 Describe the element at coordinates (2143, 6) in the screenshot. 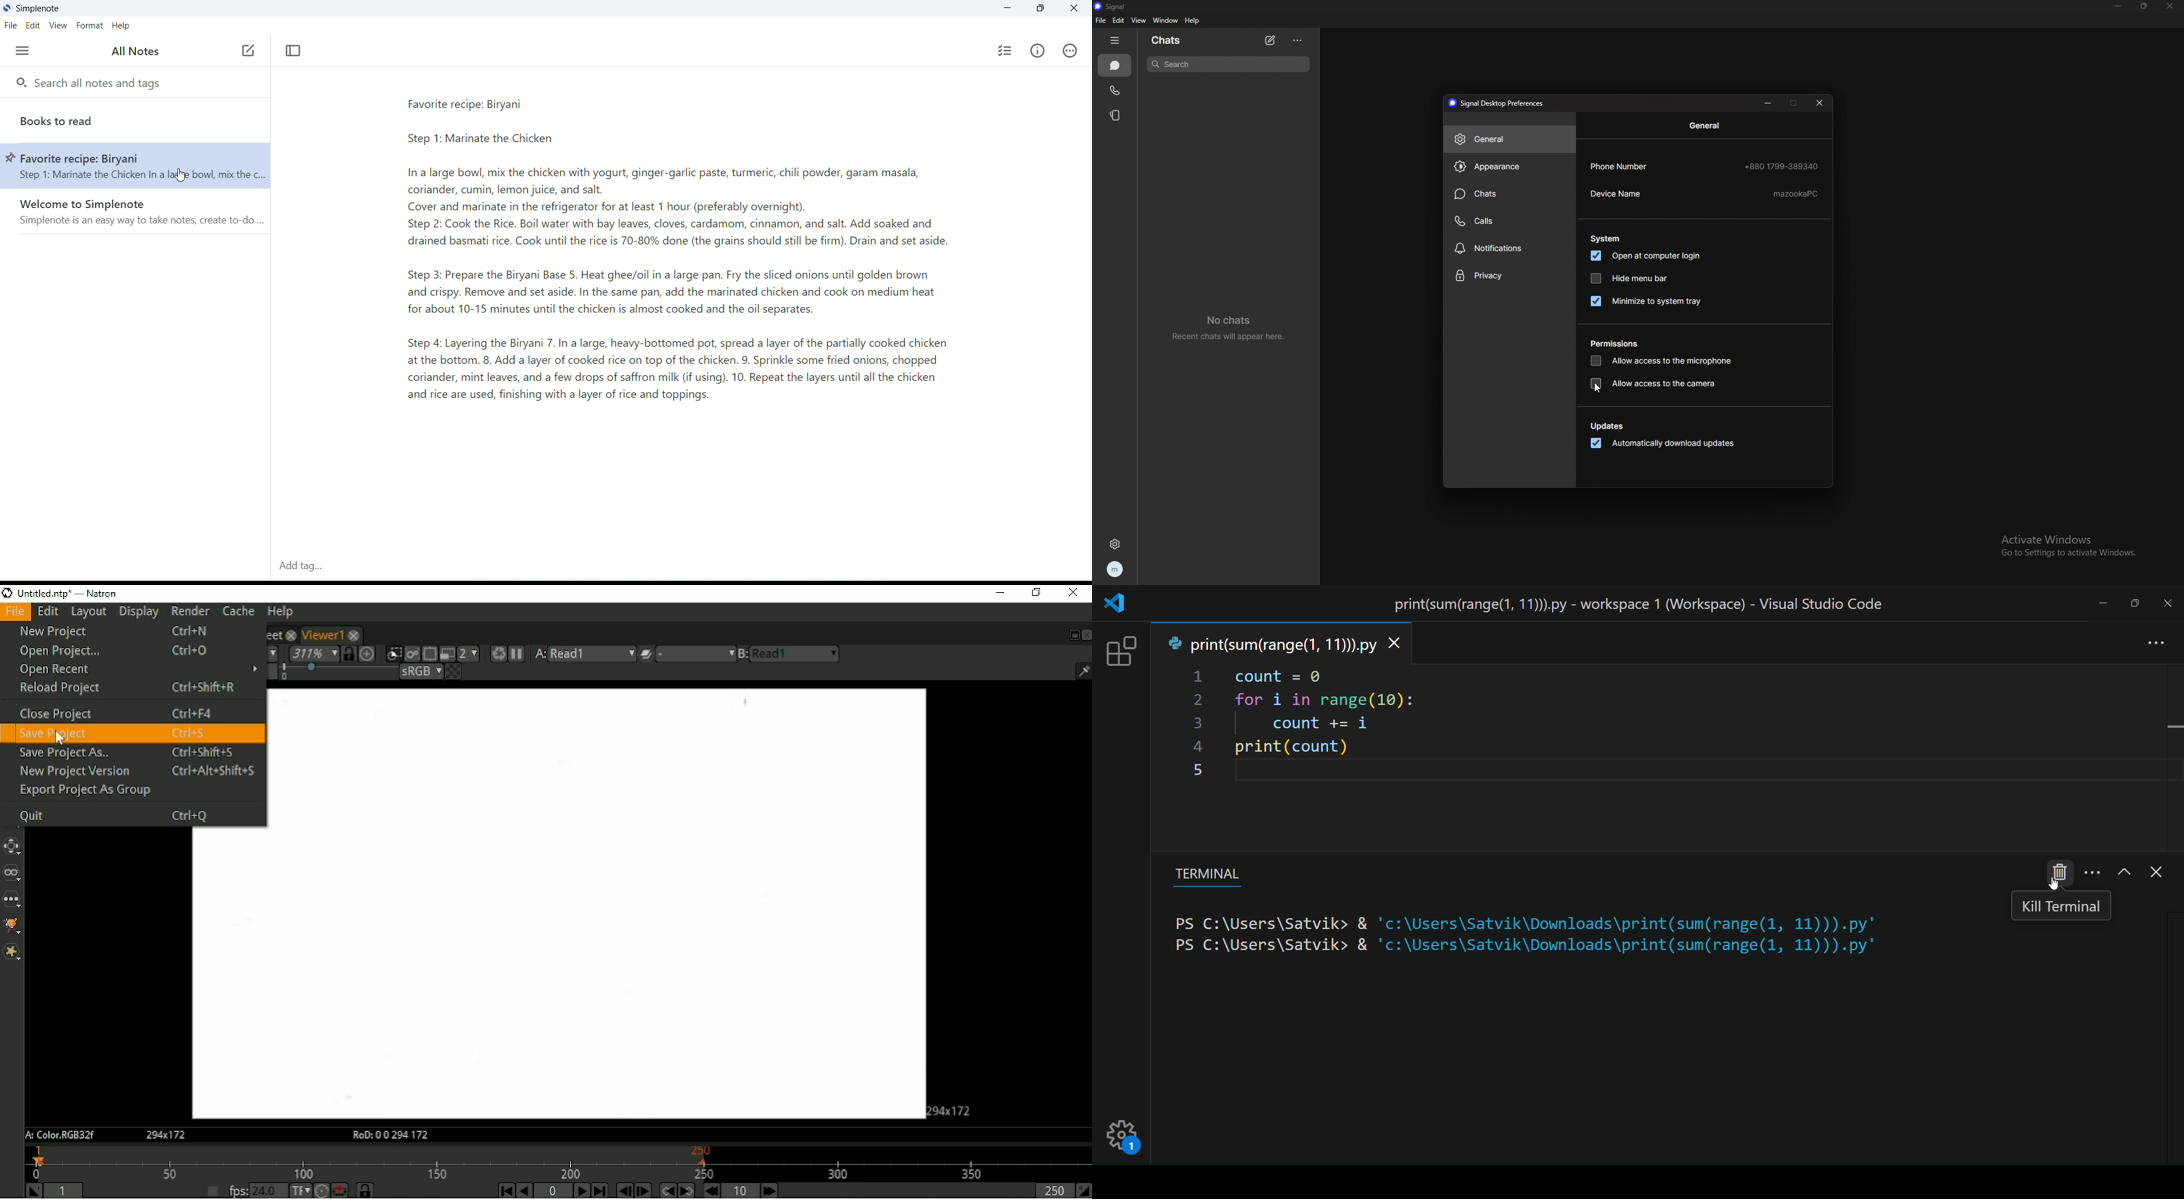

I see `resize` at that location.